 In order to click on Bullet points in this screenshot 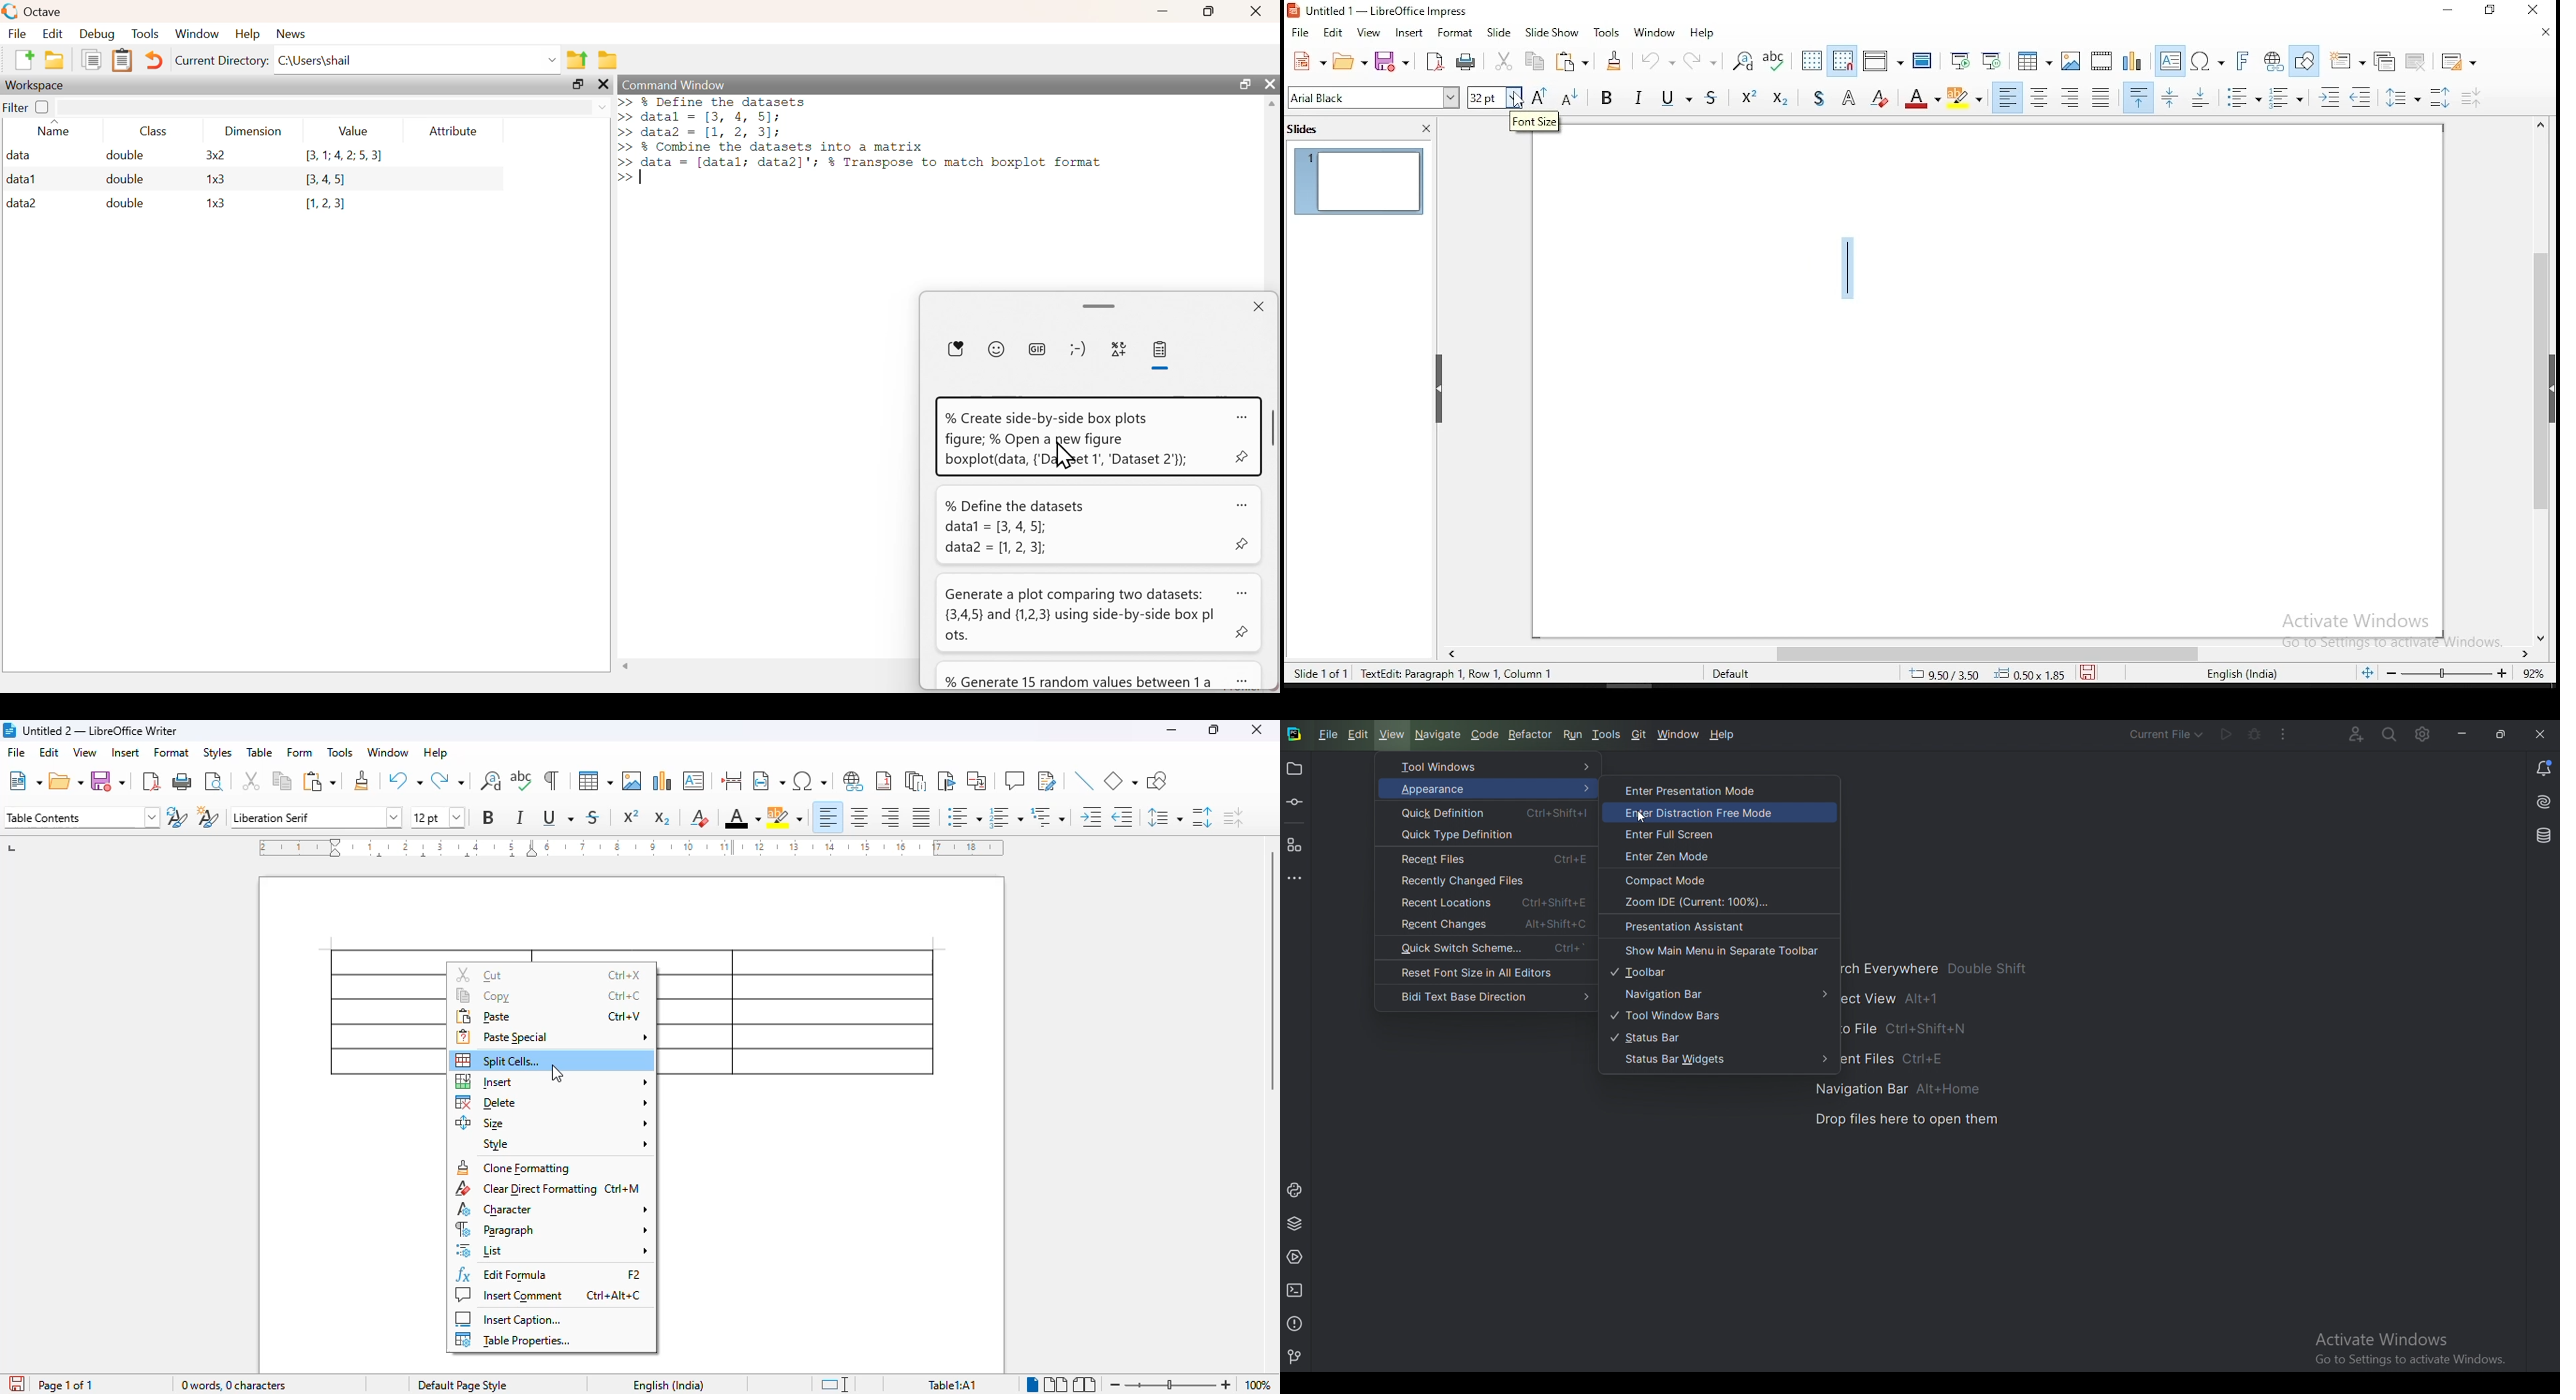, I will do `click(2243, 98)`.